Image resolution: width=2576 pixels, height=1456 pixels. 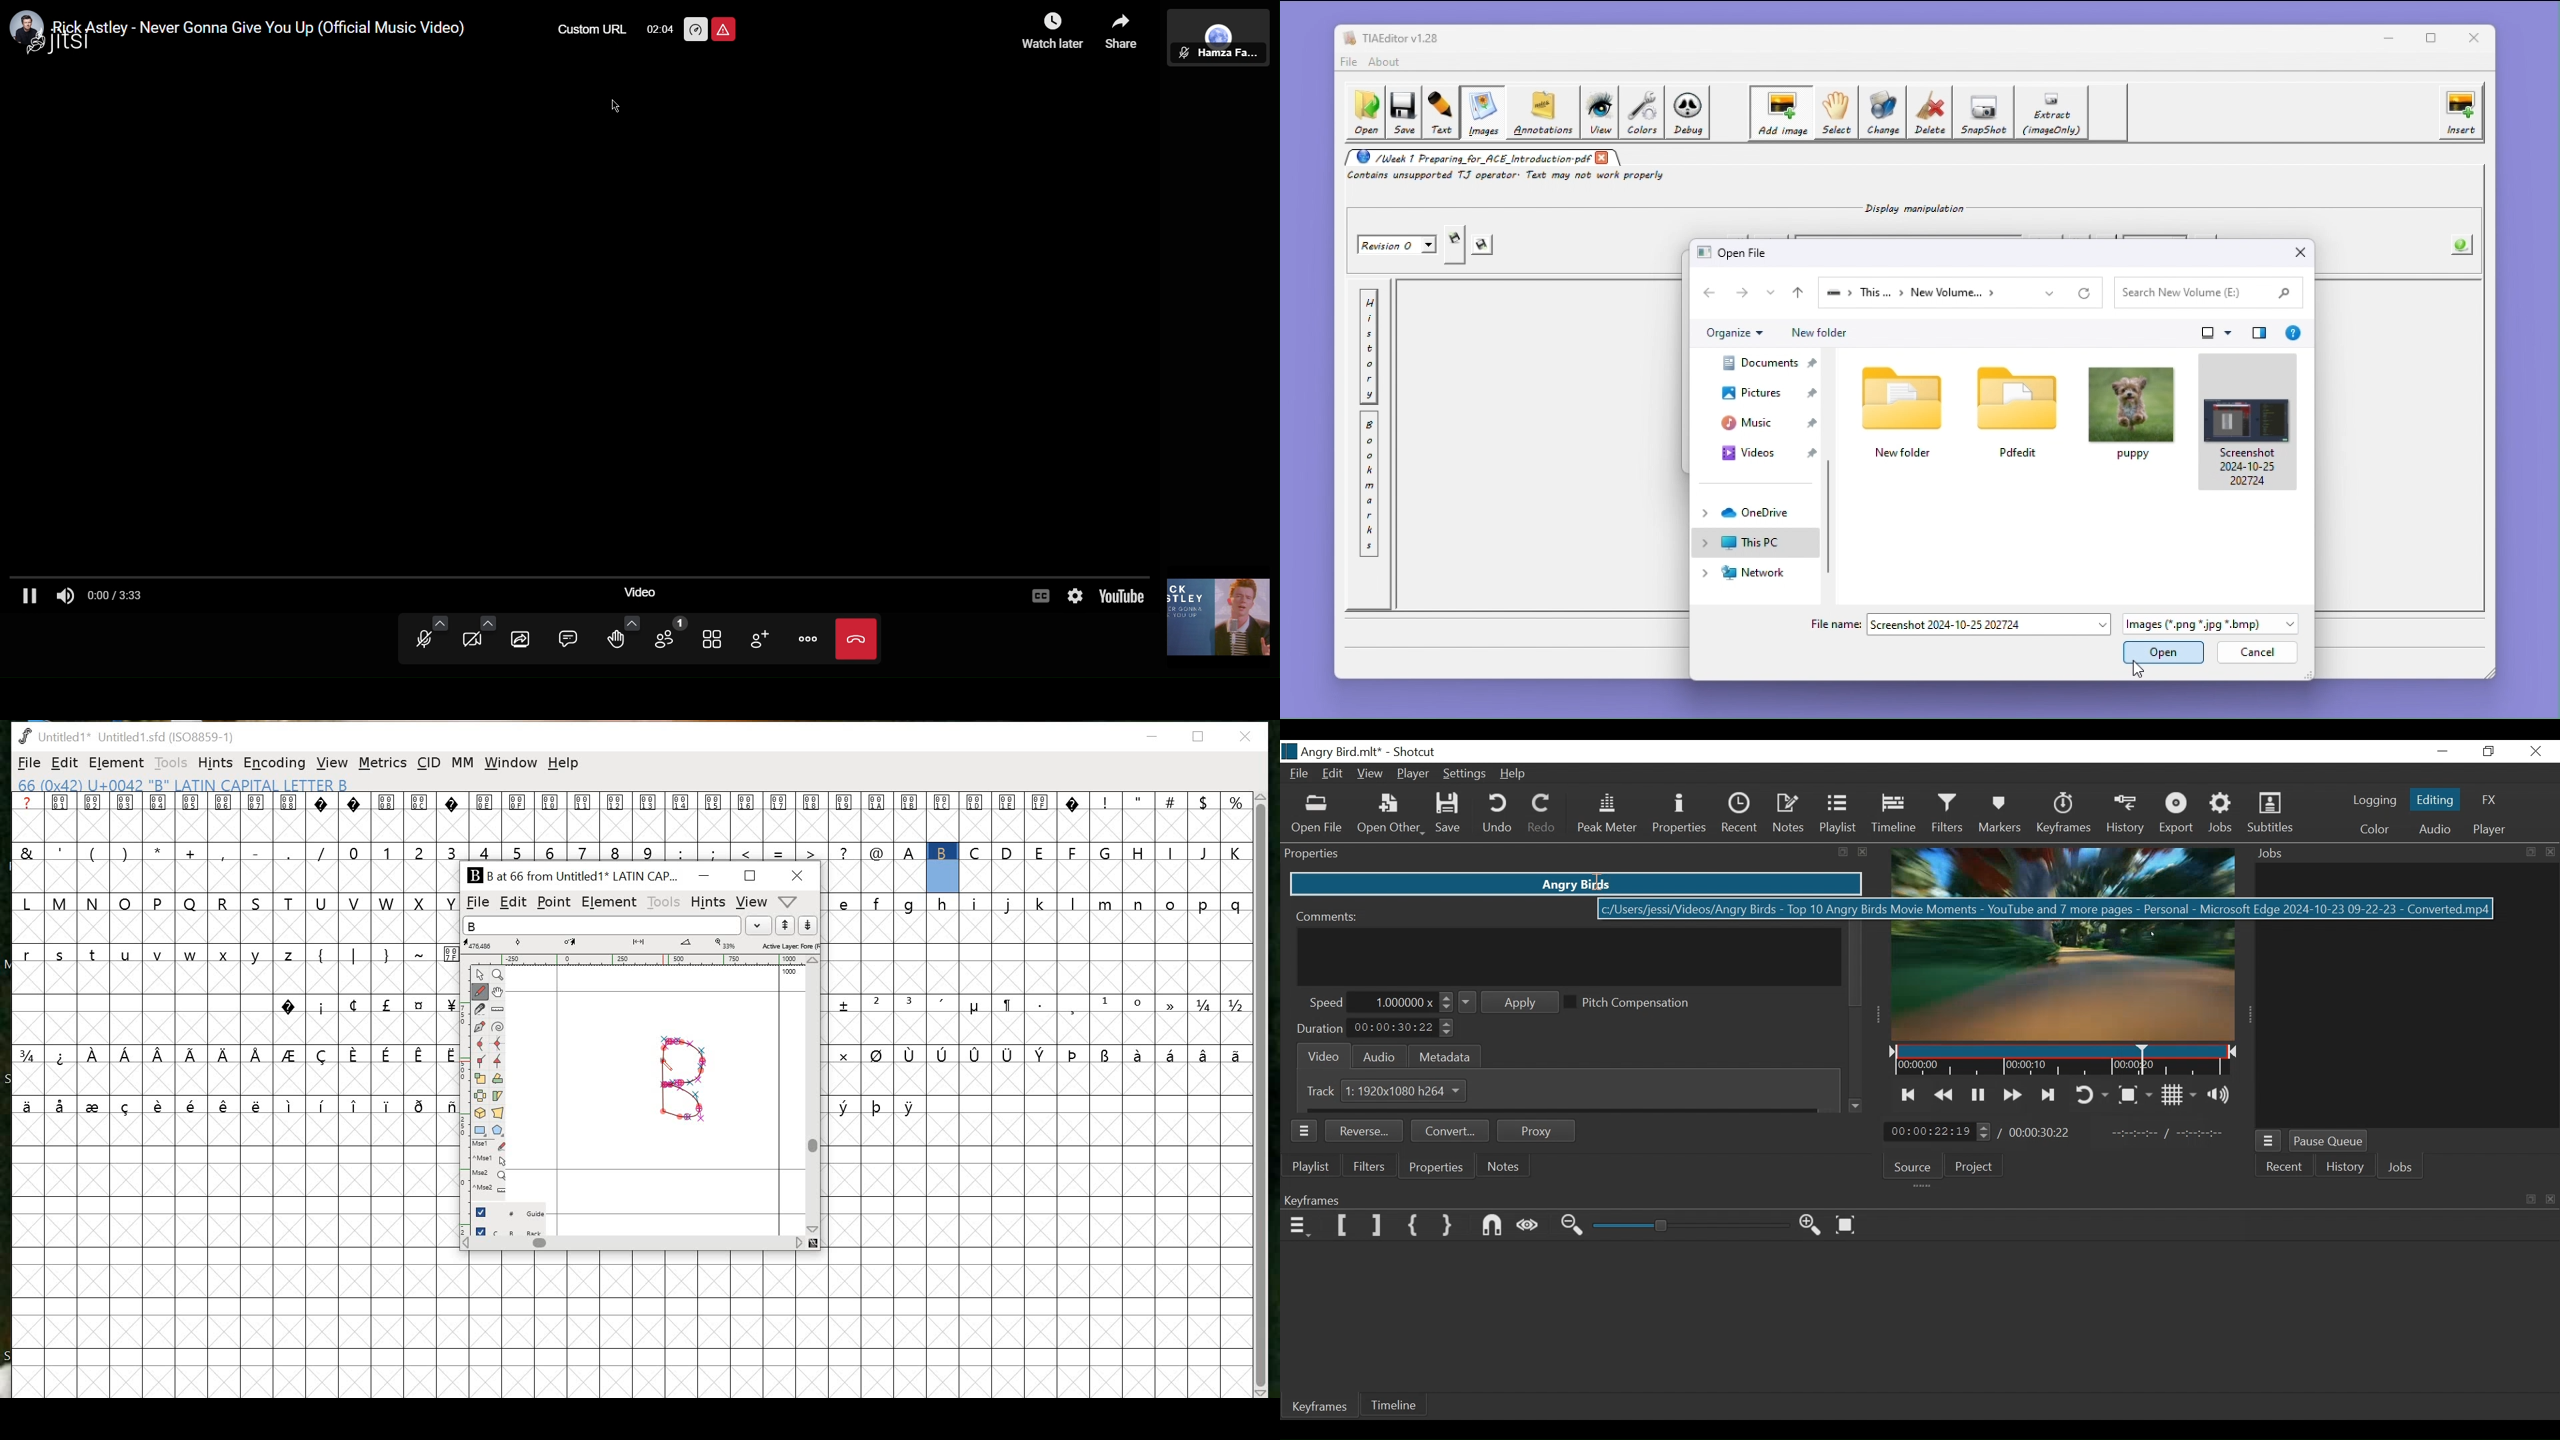 I want to click on Current positio, so click(x=1937, y=1133).